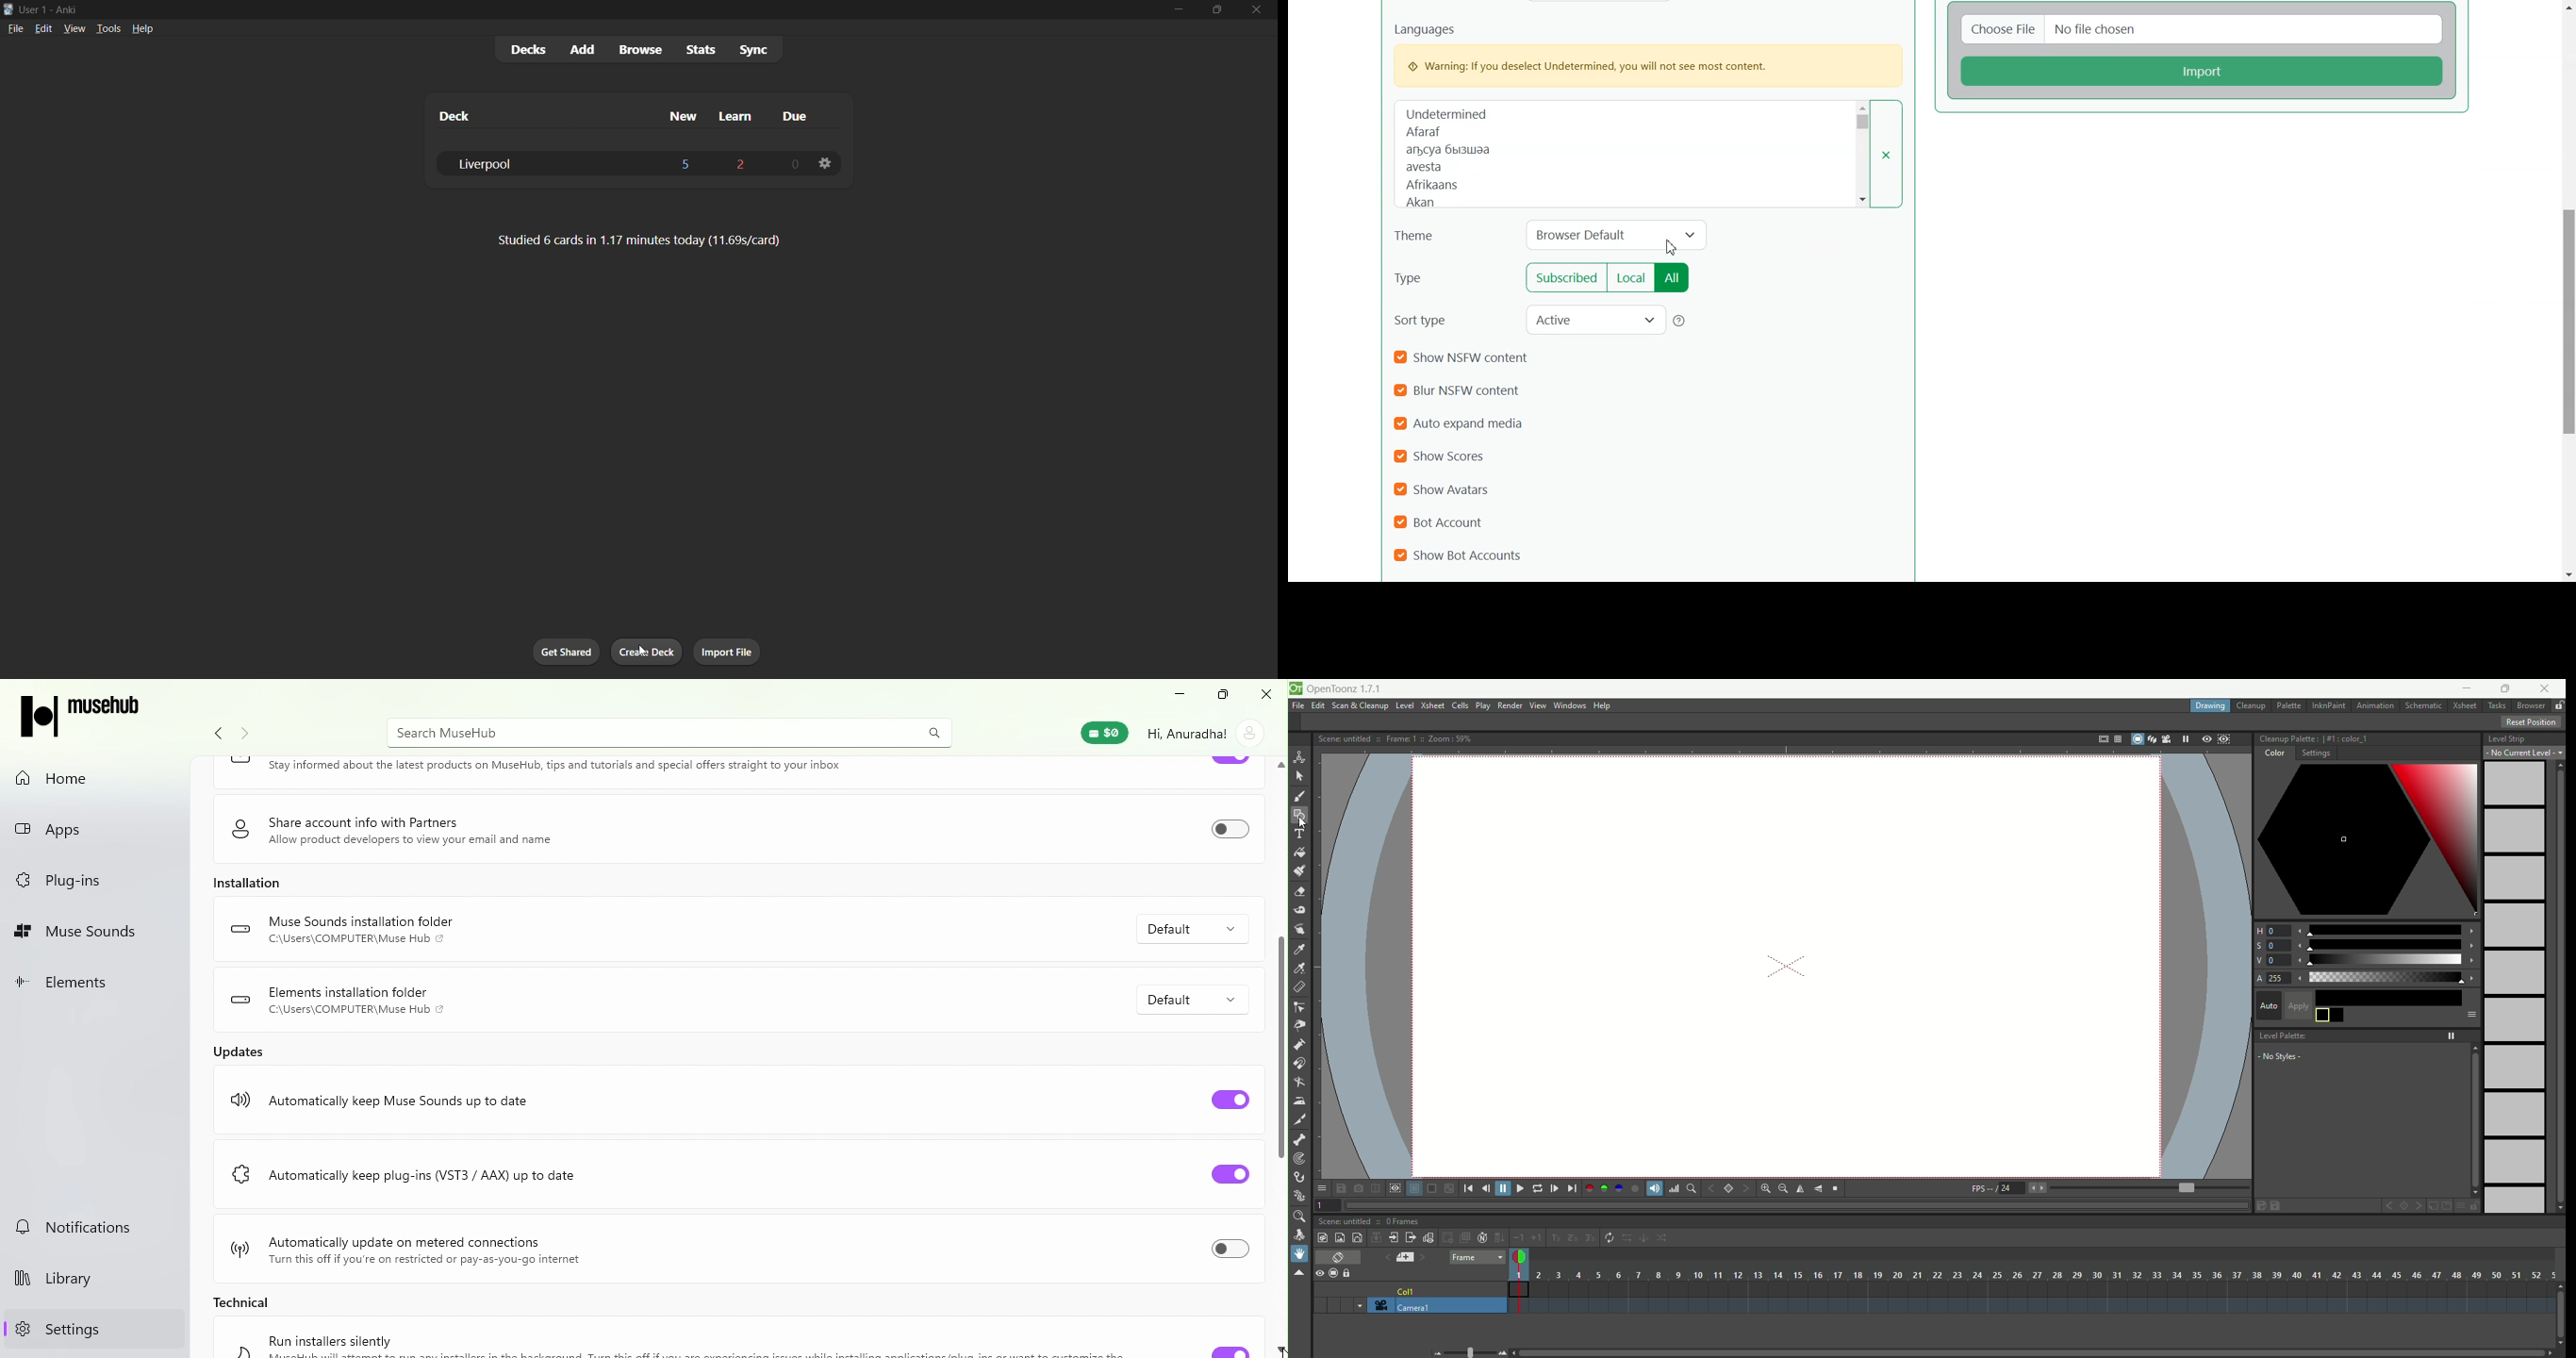 The image size is (2576, 1372). Describe the element at coordinates (1450, 1188) in the screenshot. I see `checkered background` at that location.